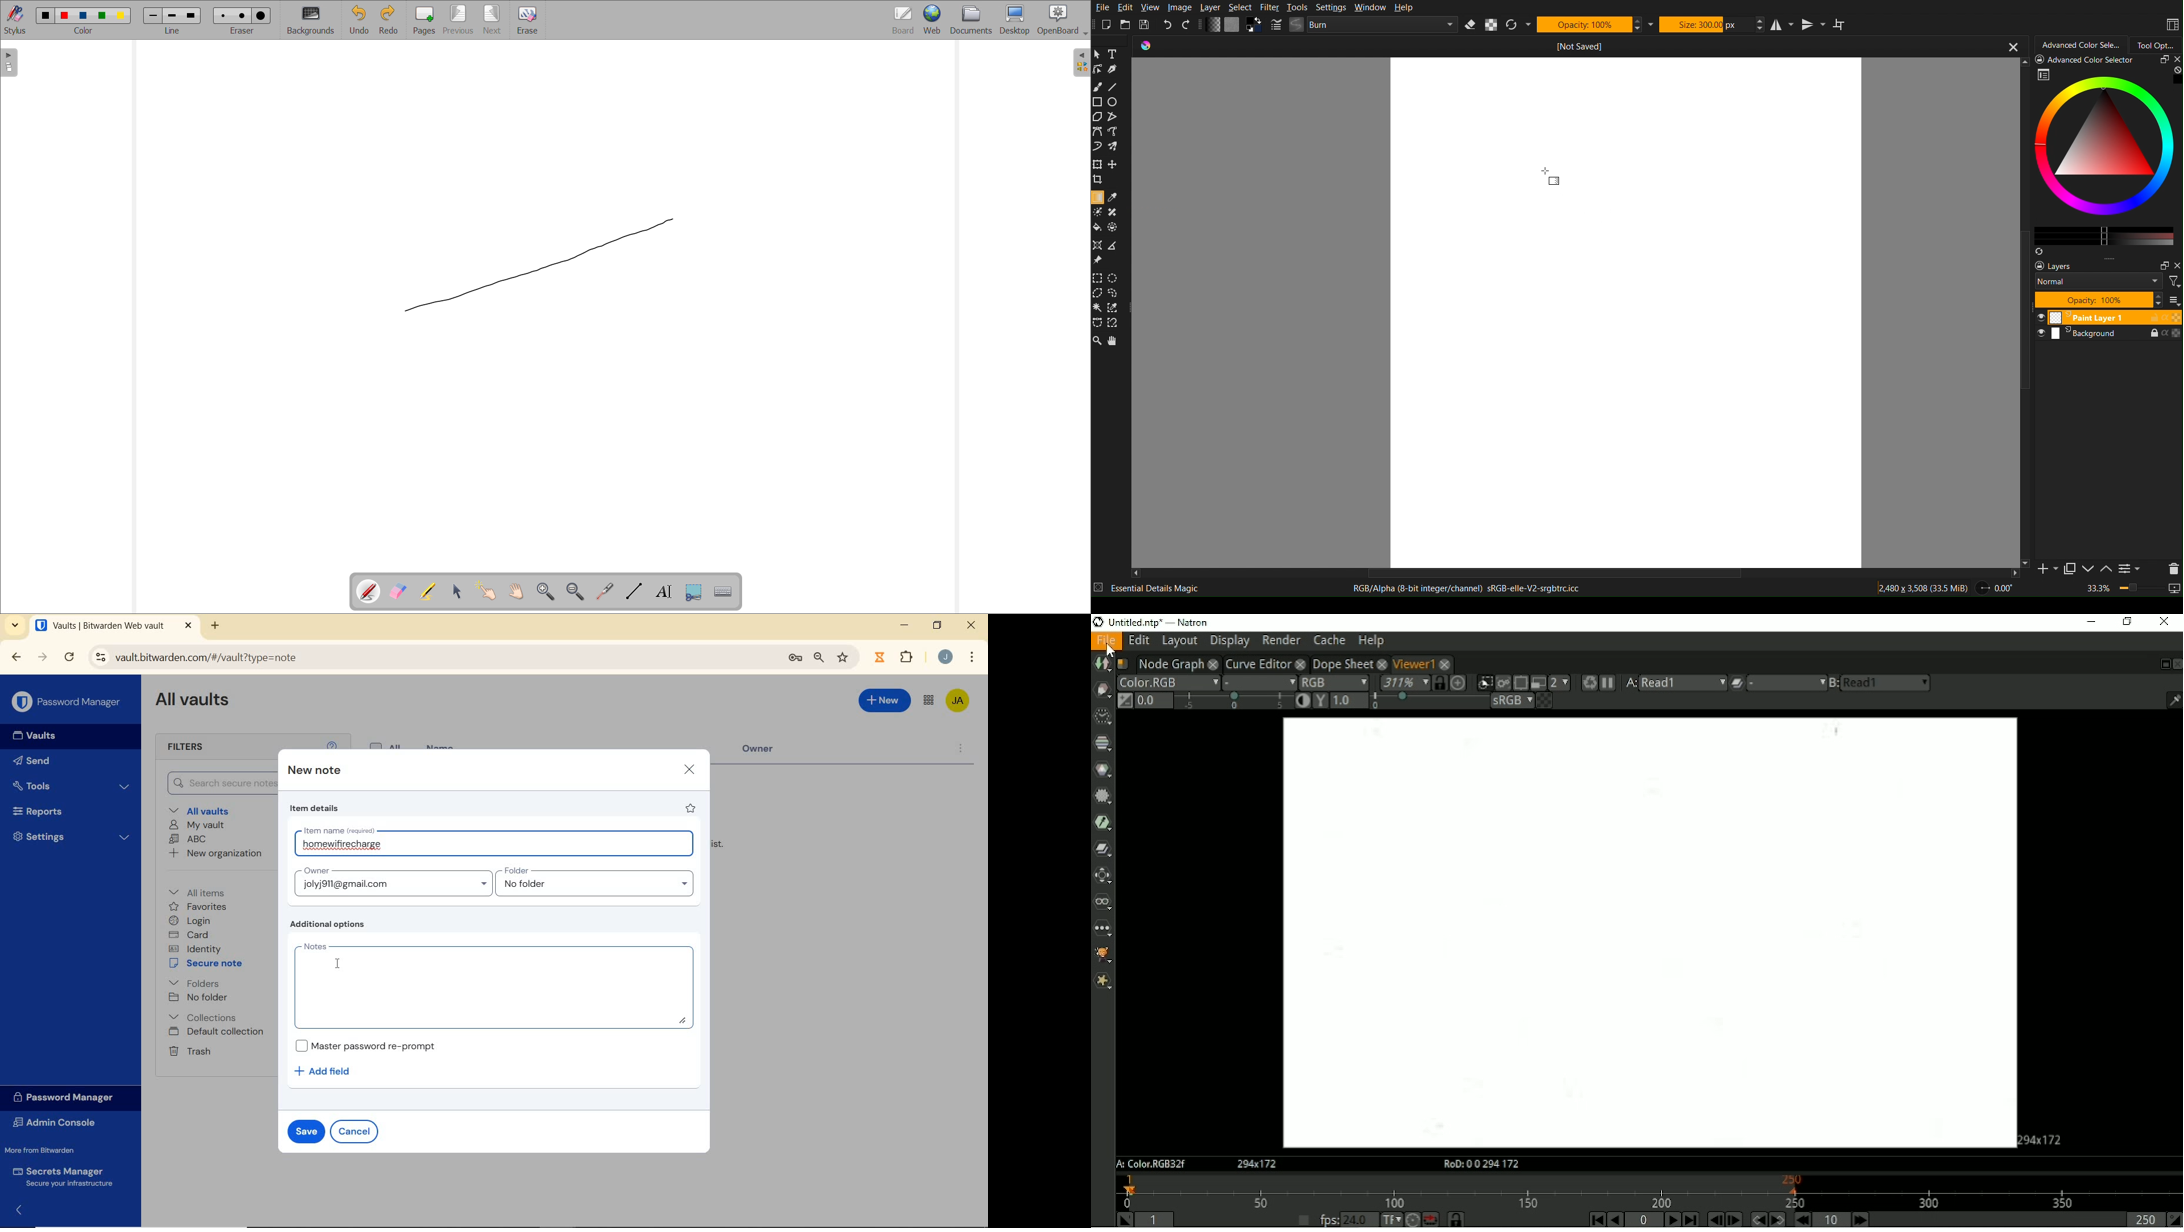 The width and height of the screenshot is (2184, 1232). What do you see at coordinates (198, 907) in the screenshot?
I see `favorites` at bounding box center [198, 907].